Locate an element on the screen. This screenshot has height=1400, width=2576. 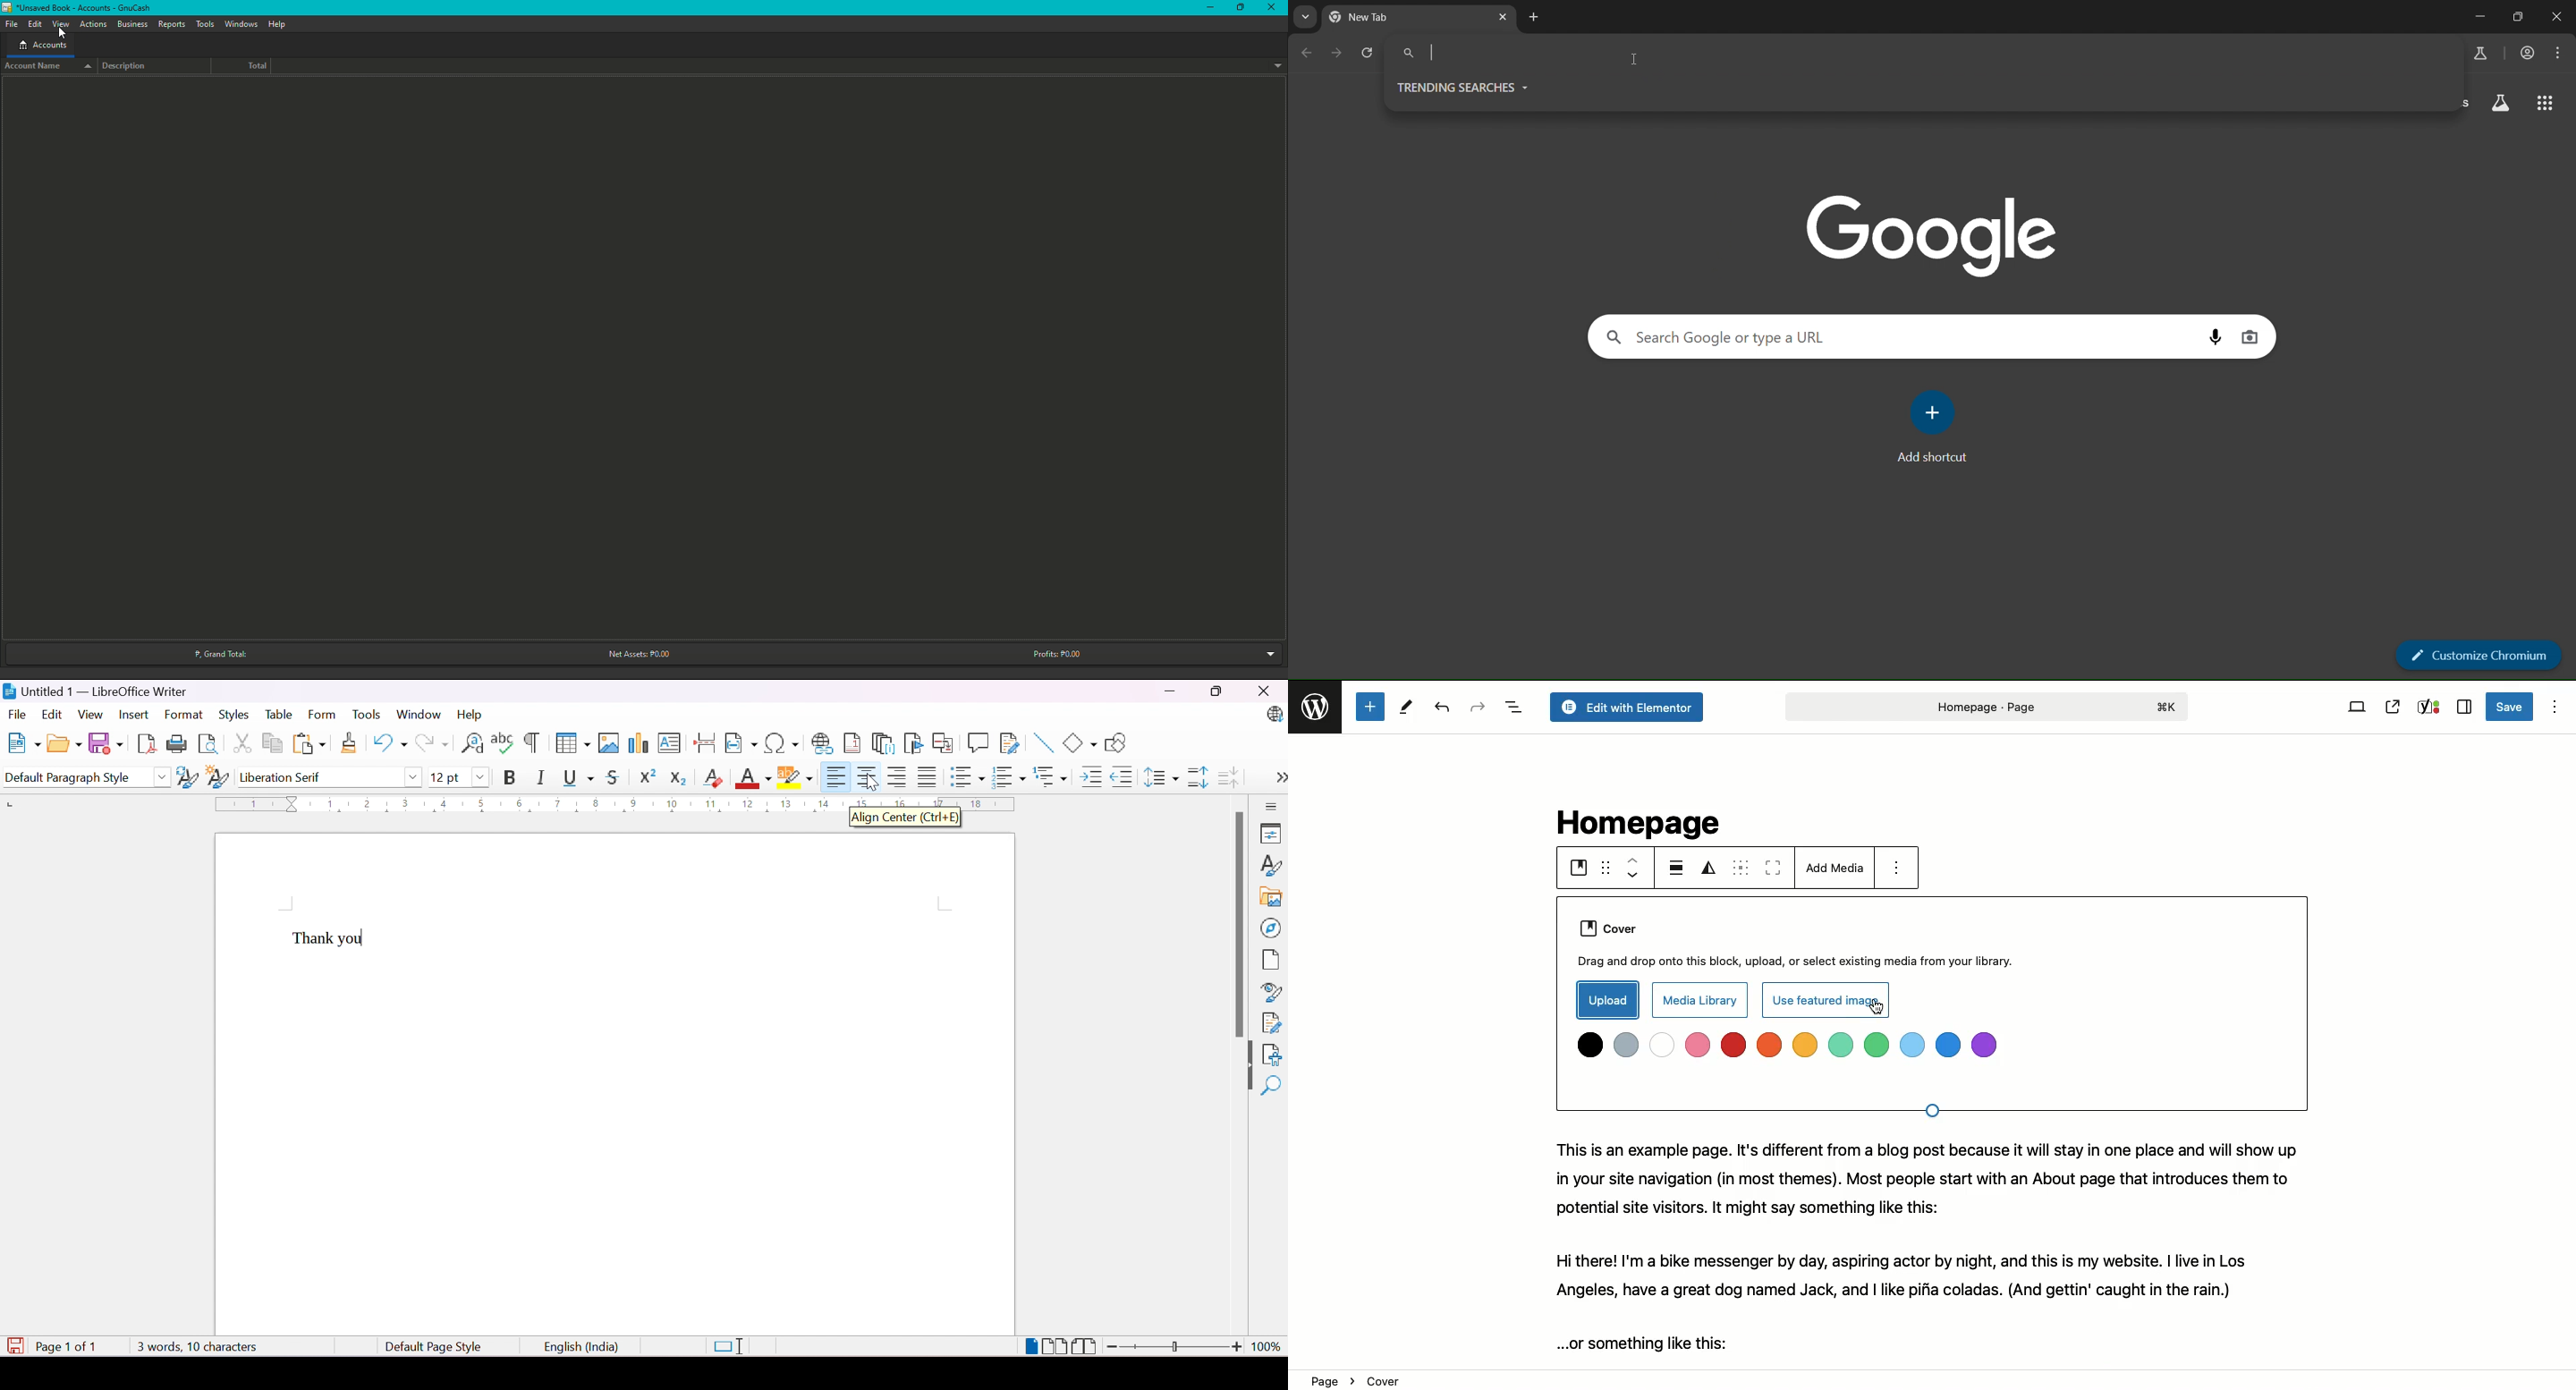
Insert Table is located at coordinates (572, 743).